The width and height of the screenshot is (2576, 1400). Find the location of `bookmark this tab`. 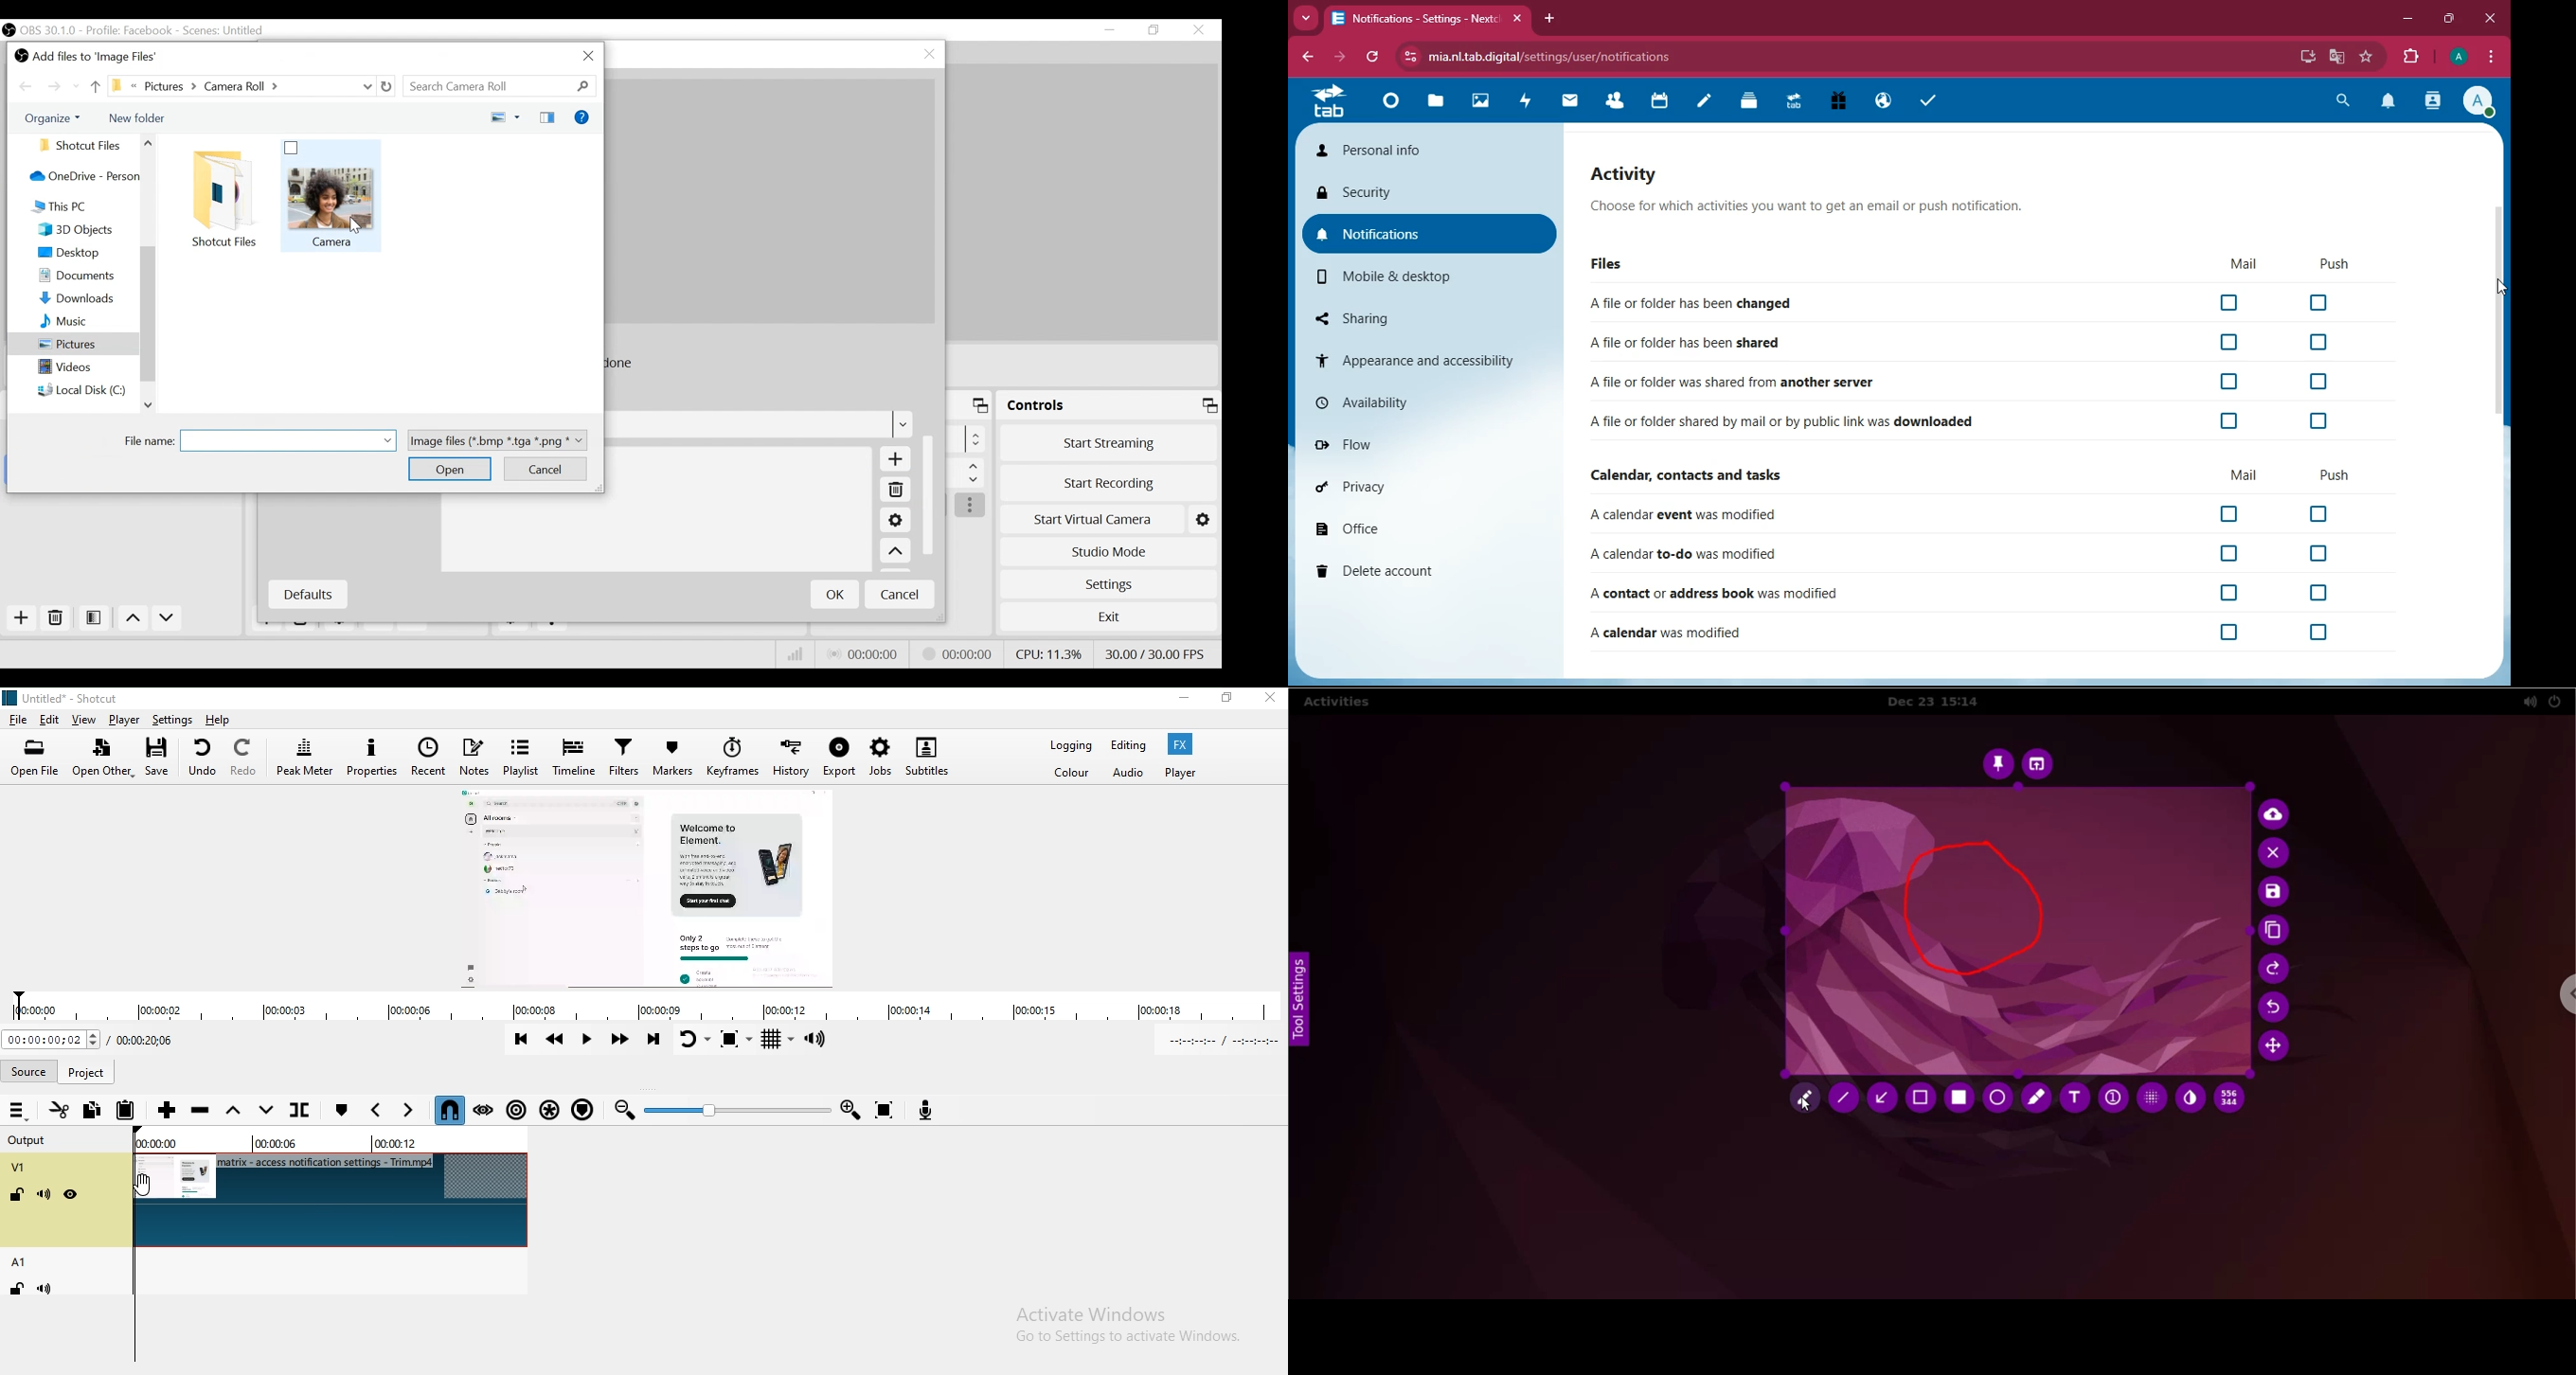

bookmark this tab is located at coordinates (2367, 55).